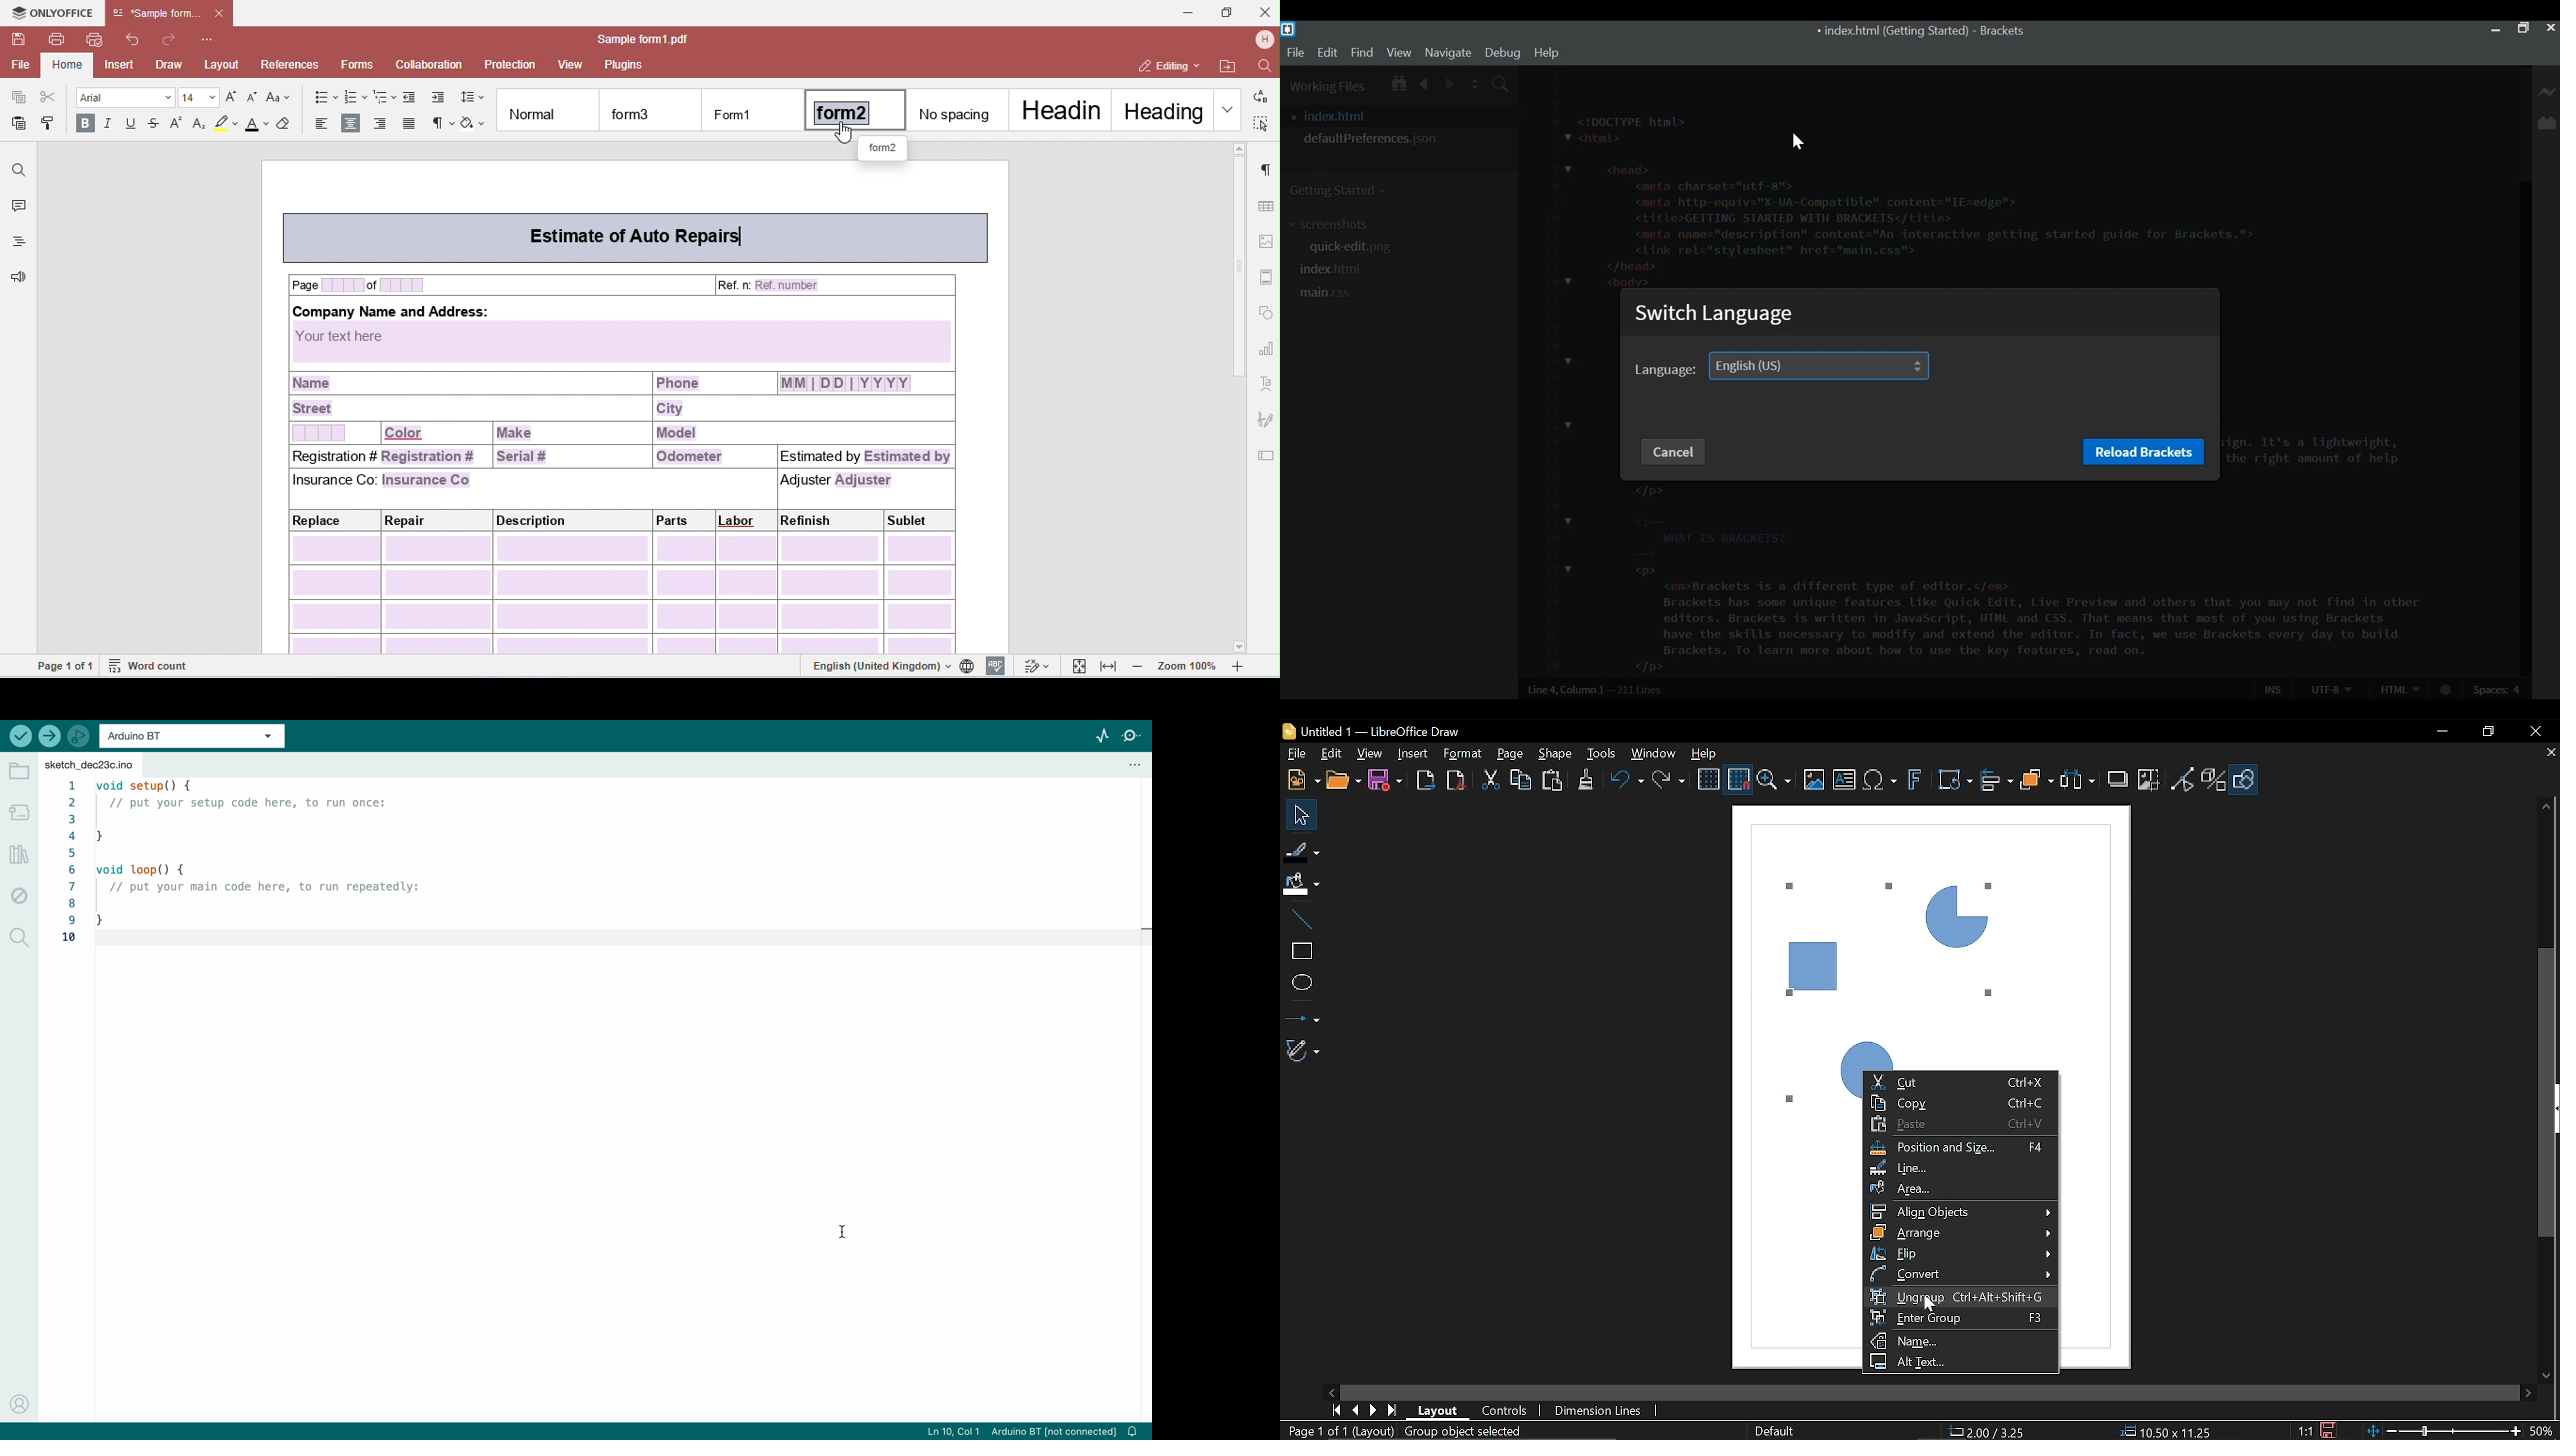  Describe the element at coordinates (2544, 1430) in the screenshot. I see `Current zoom` at that location.